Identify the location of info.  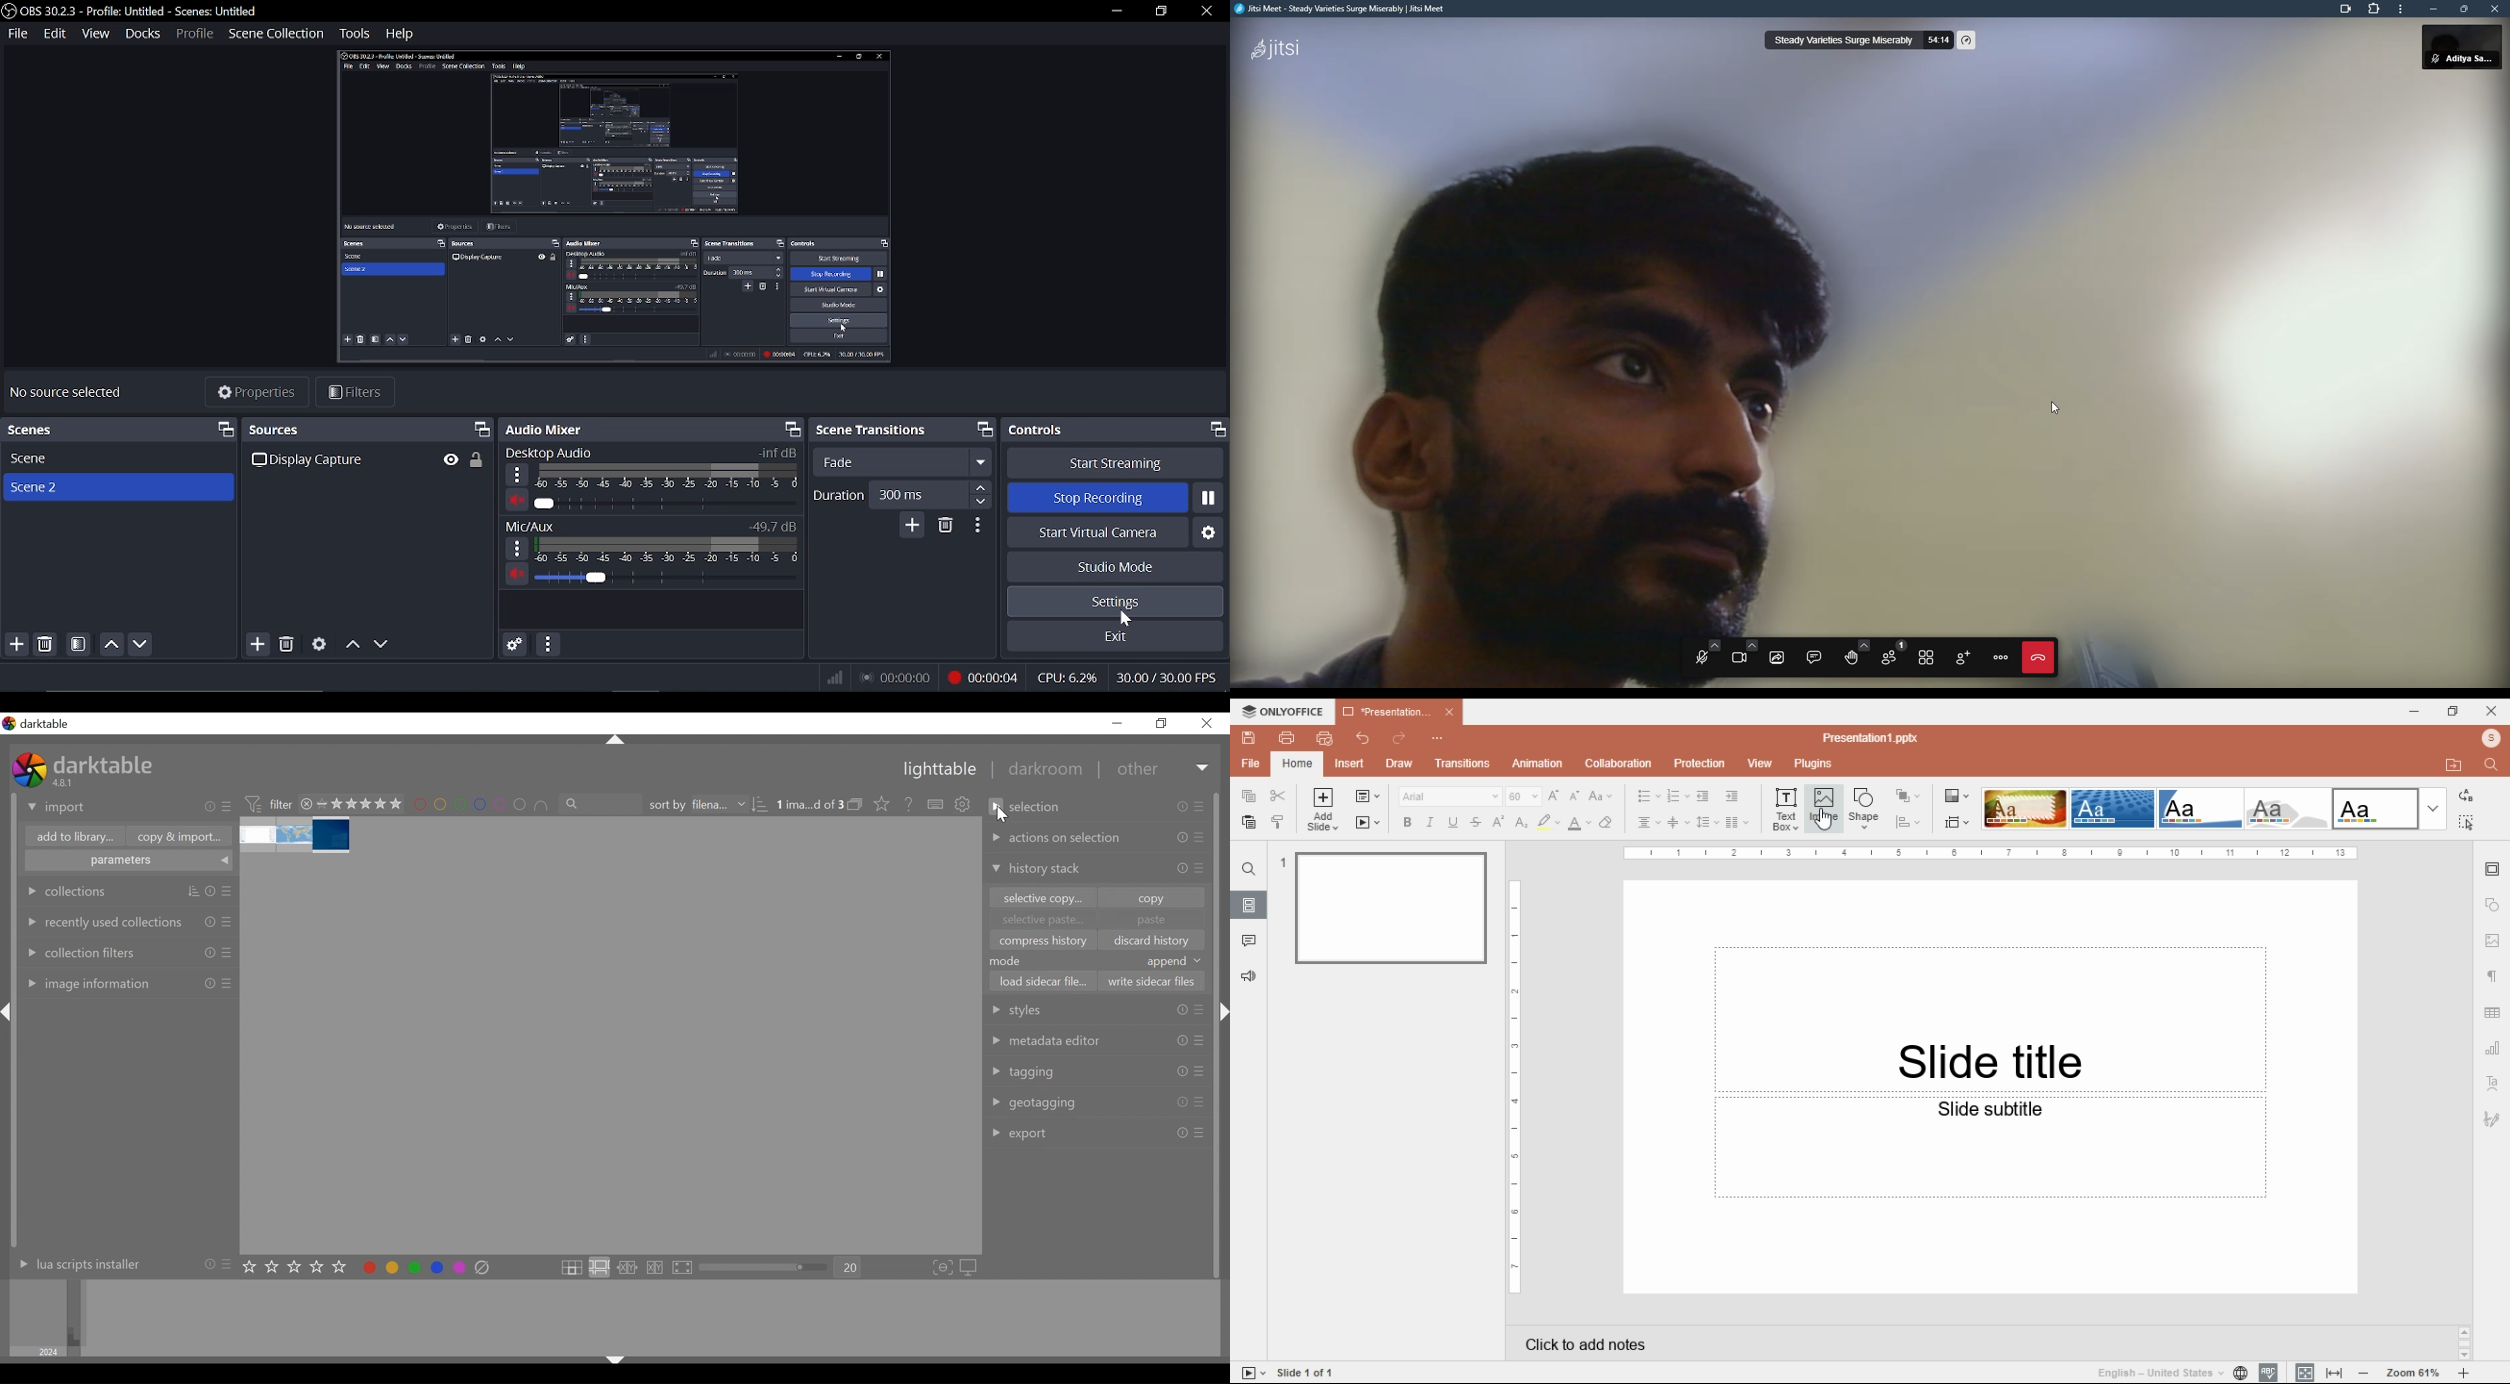
(210, 983).